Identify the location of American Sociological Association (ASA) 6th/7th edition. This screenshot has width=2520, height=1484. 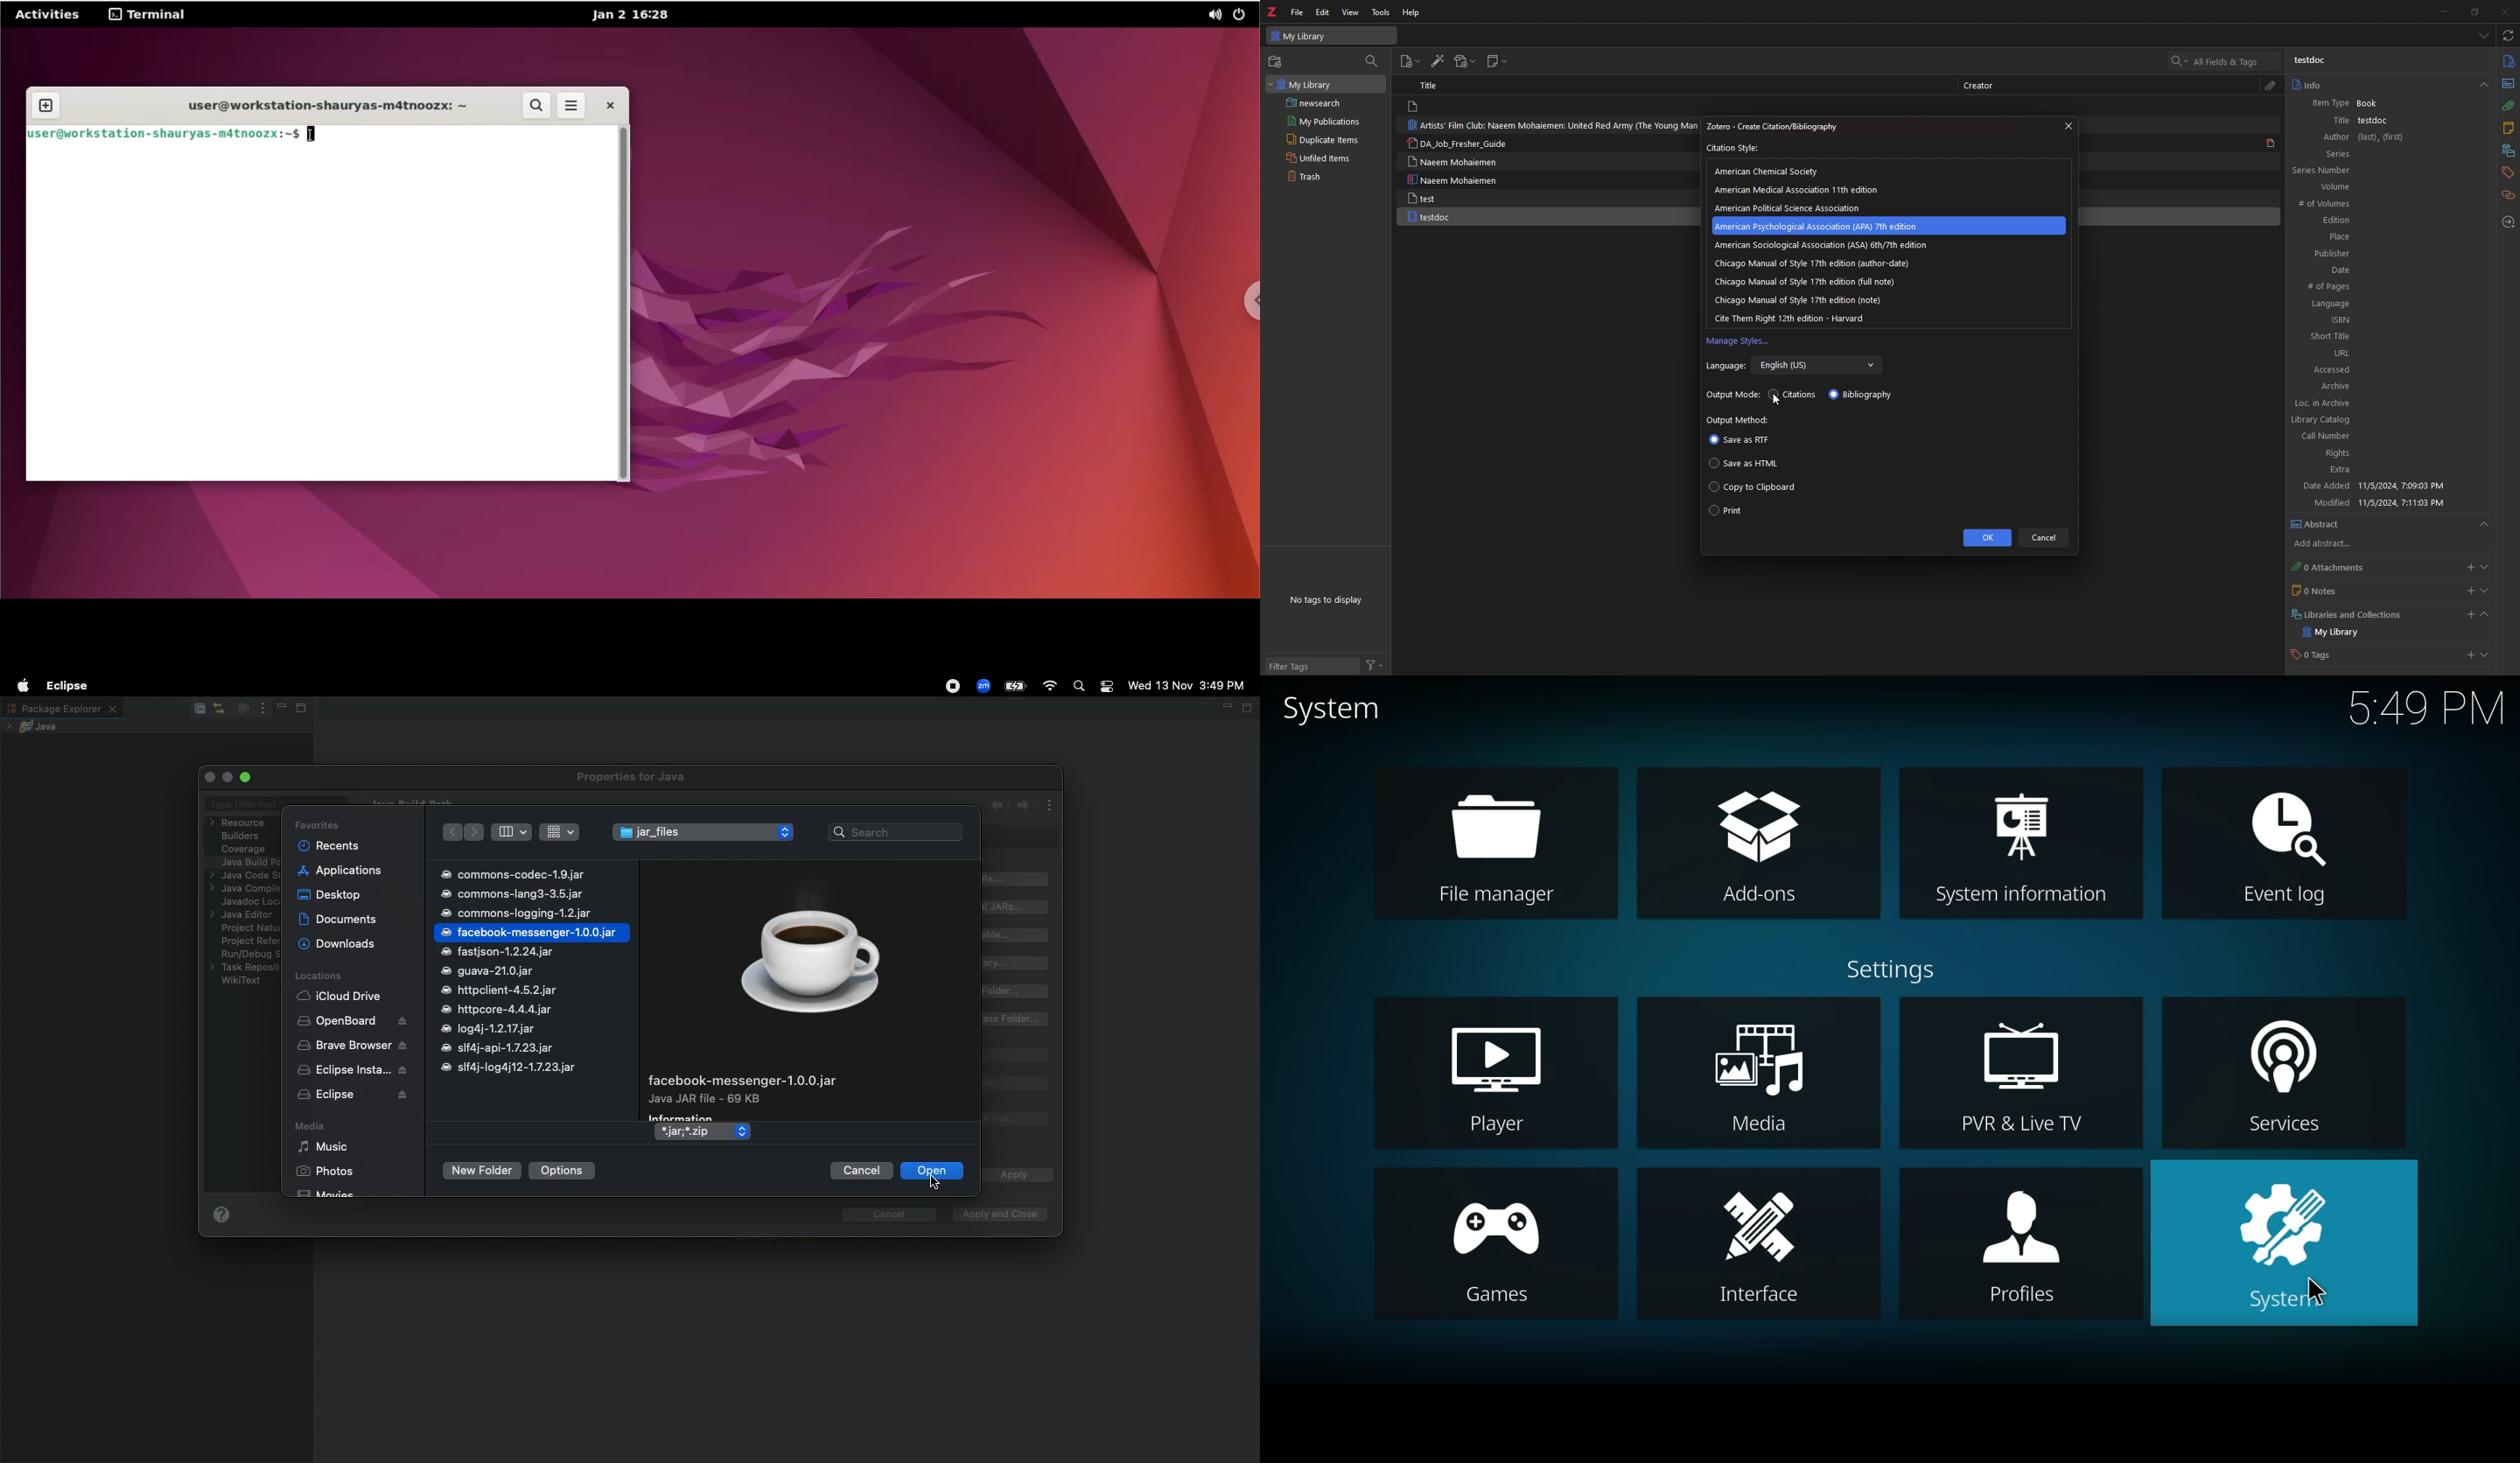
(1821, 245).